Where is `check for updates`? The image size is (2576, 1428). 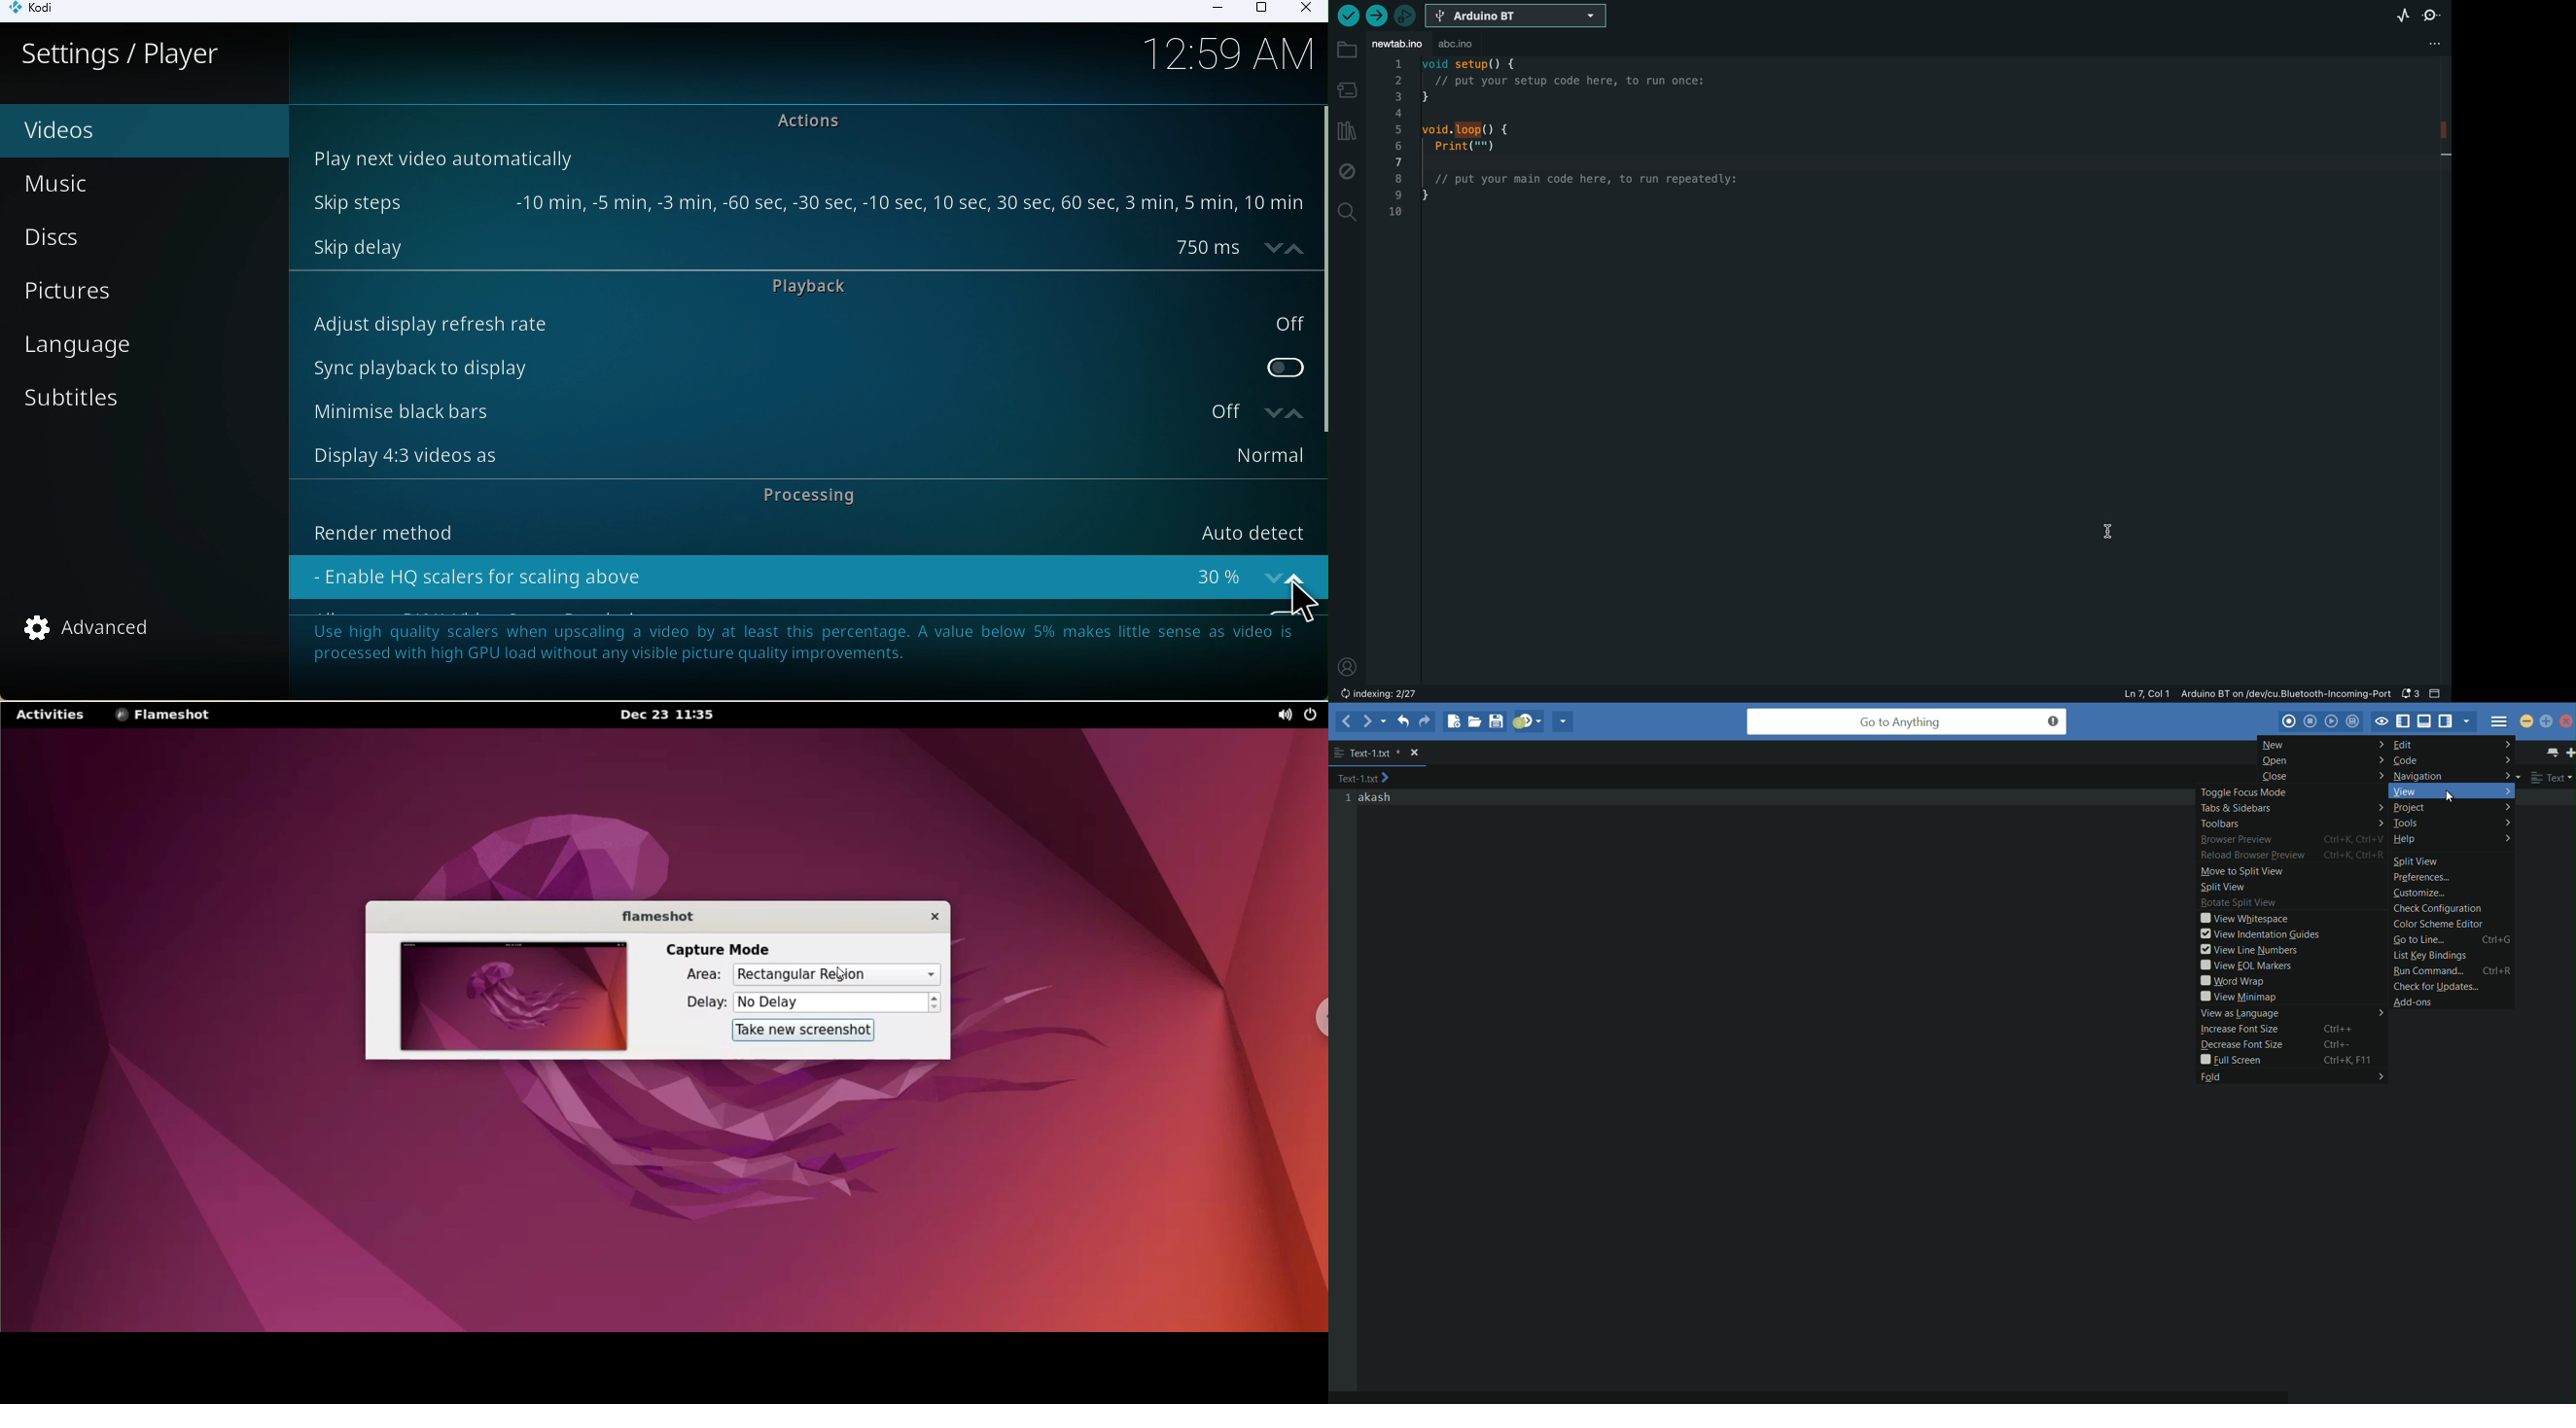 check for updates is located at coordinates (2452, 985).